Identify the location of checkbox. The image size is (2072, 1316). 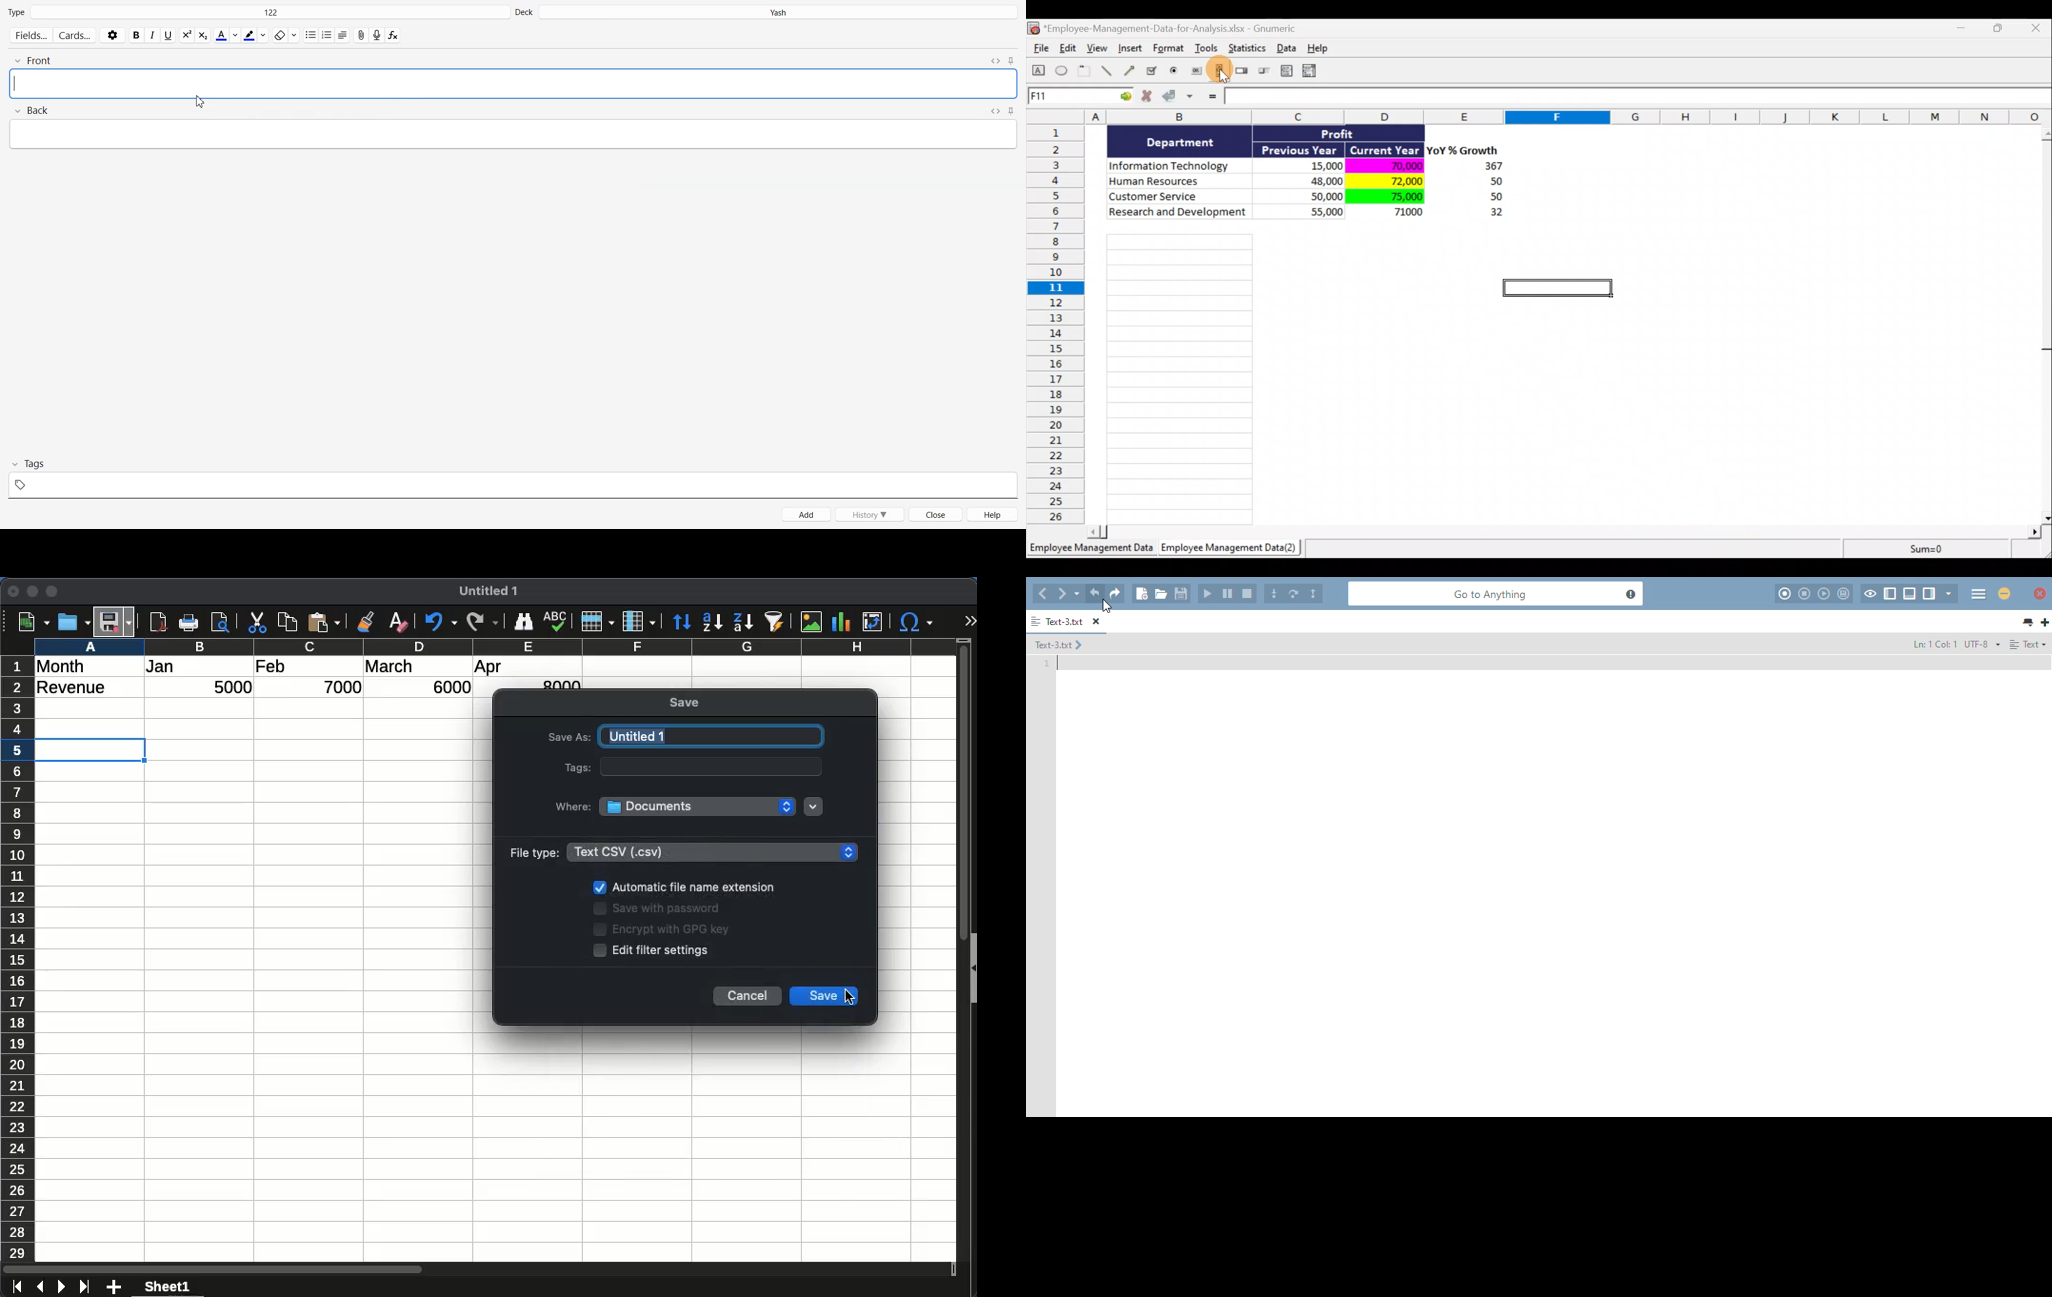
(599, 887).